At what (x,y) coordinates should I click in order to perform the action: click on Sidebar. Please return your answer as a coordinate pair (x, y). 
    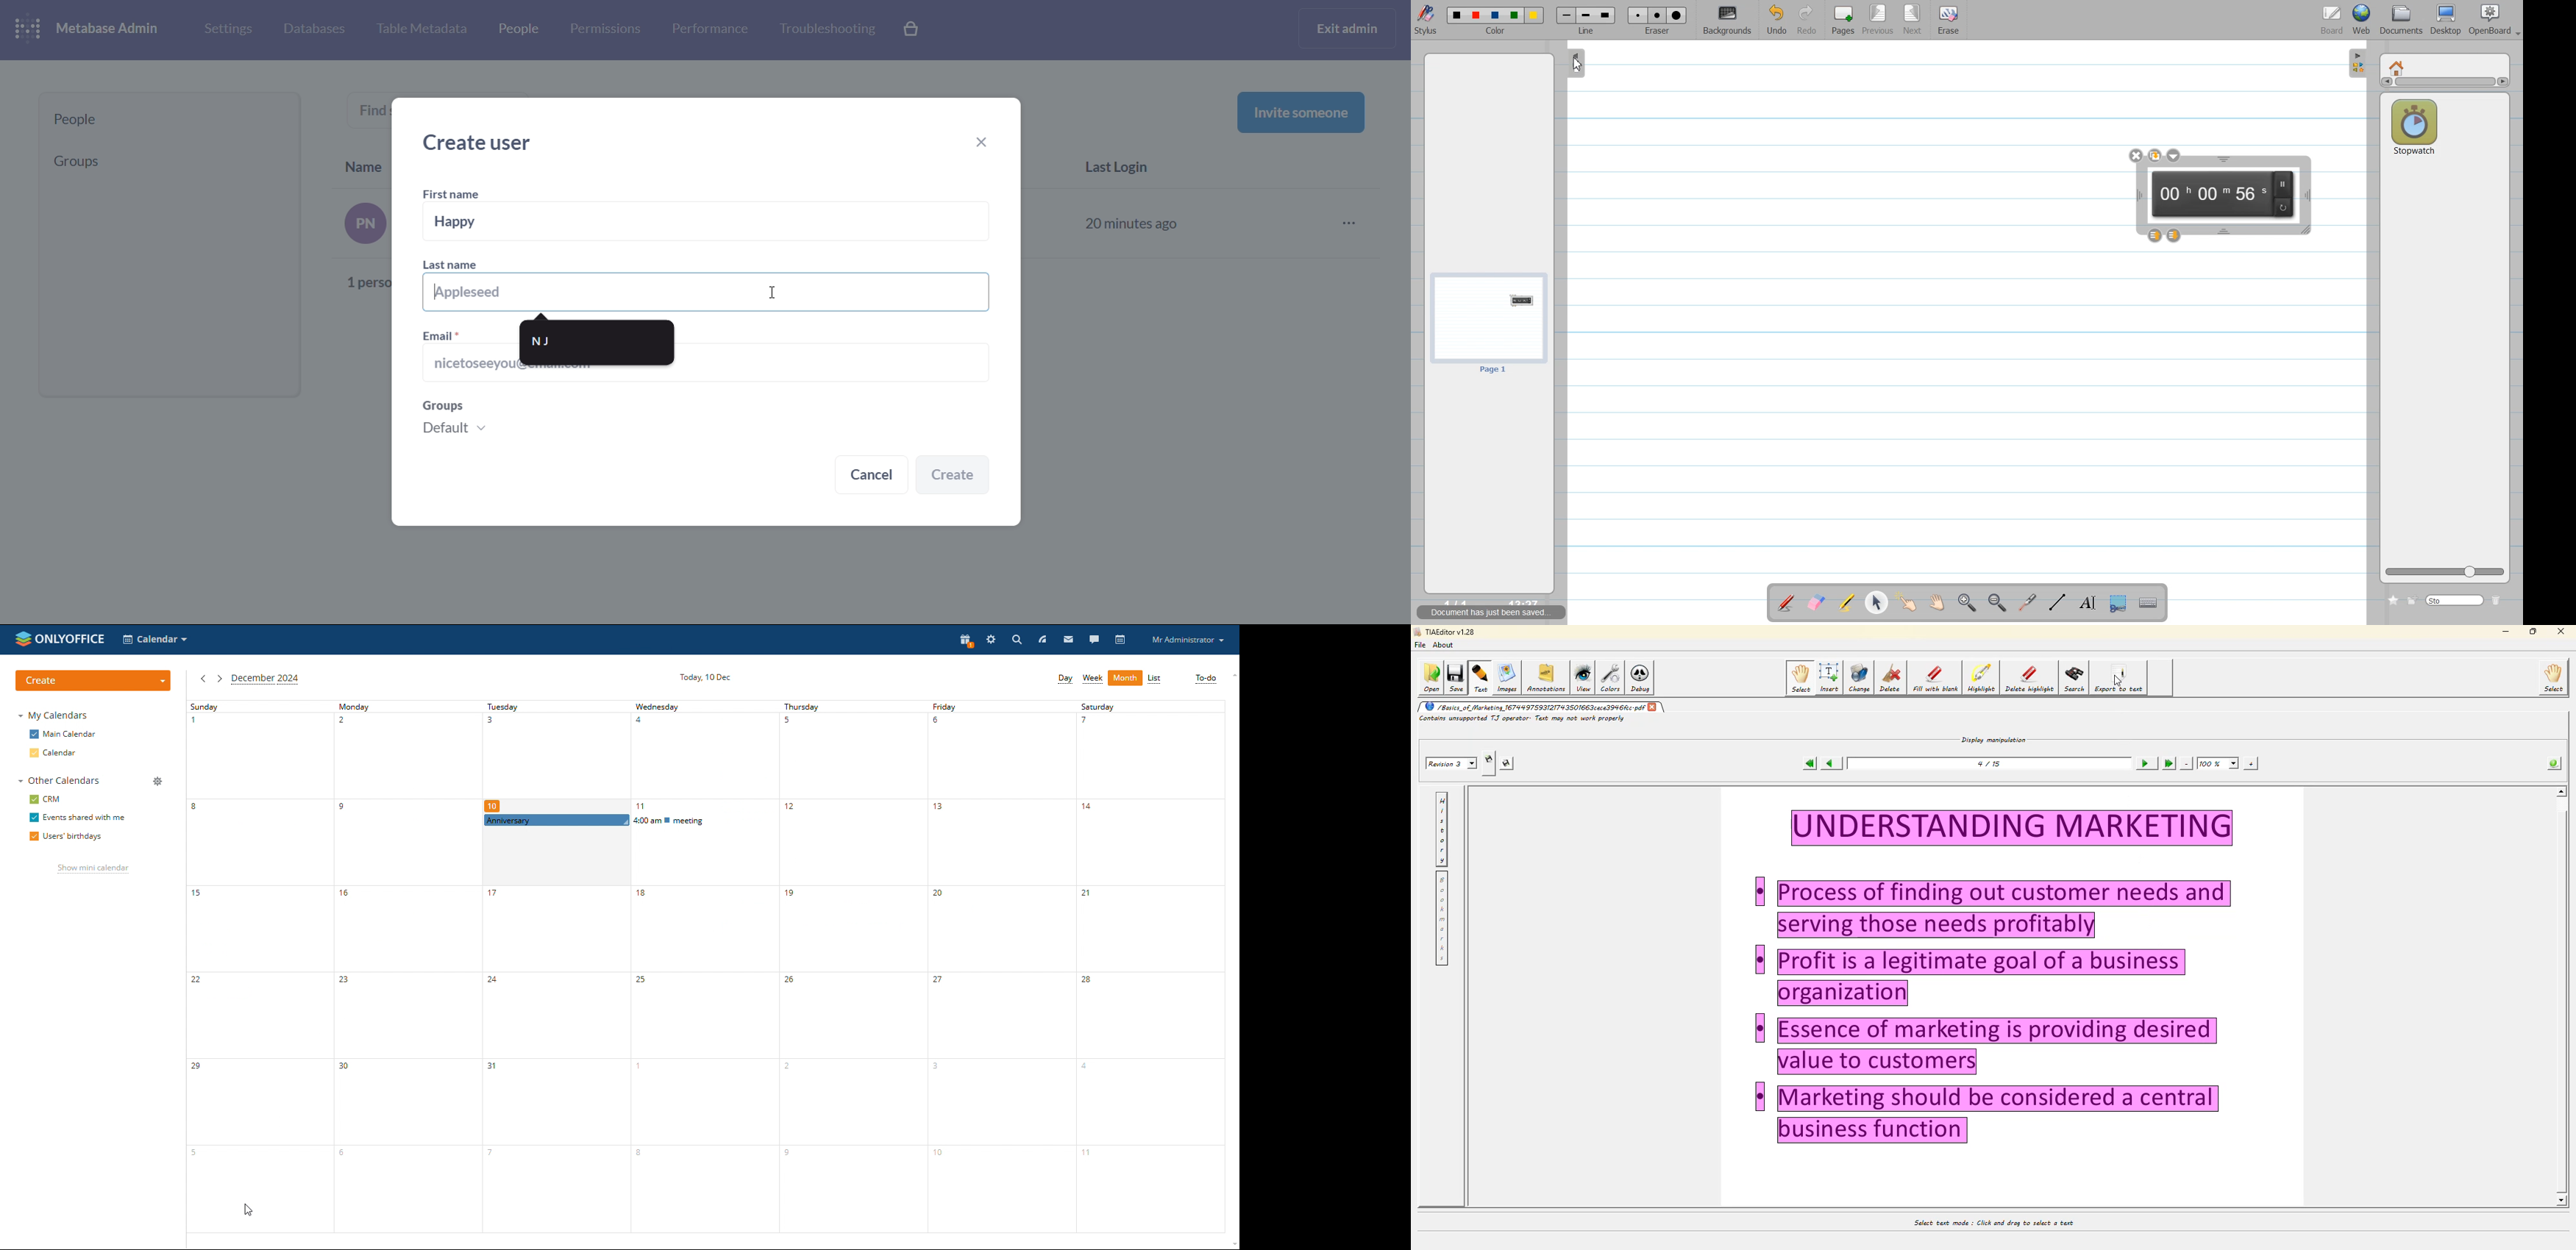
    Looking at the image, I should click on (2356, 64).